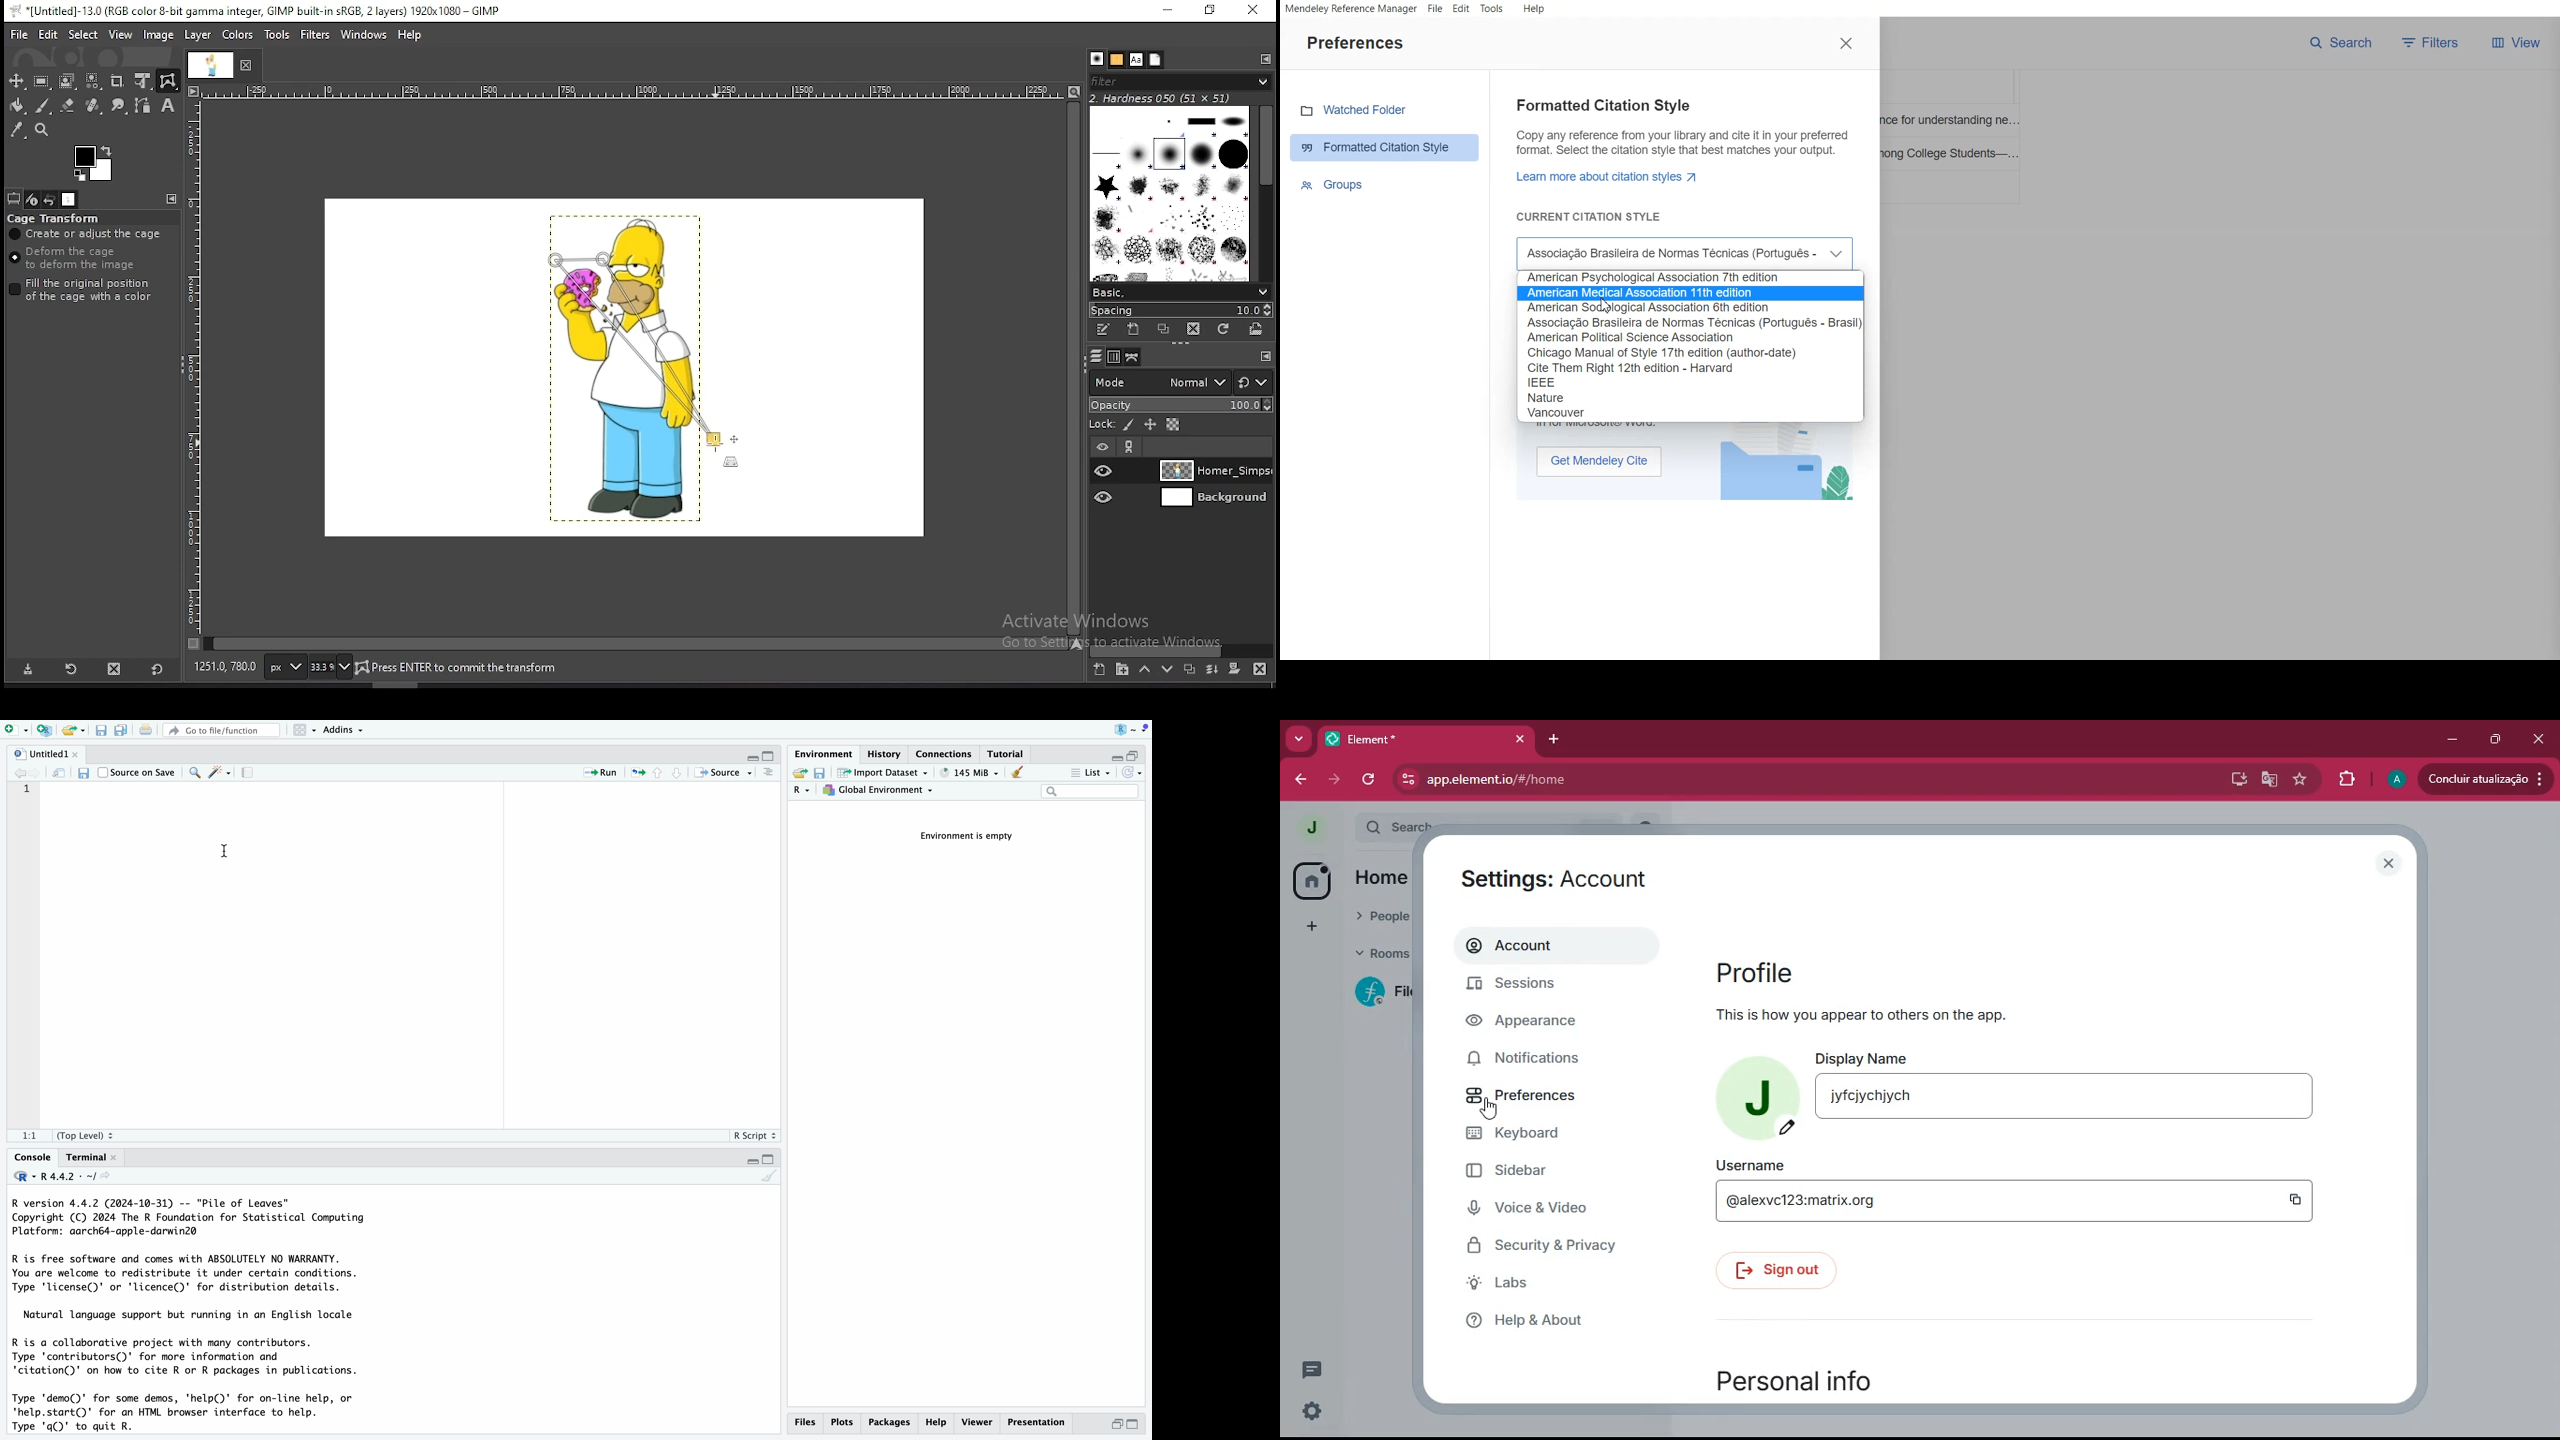  What do you see at coordinates (1139, 1425) in the screenshot?
I see `maximize` at bounding box center [1139, 1425].